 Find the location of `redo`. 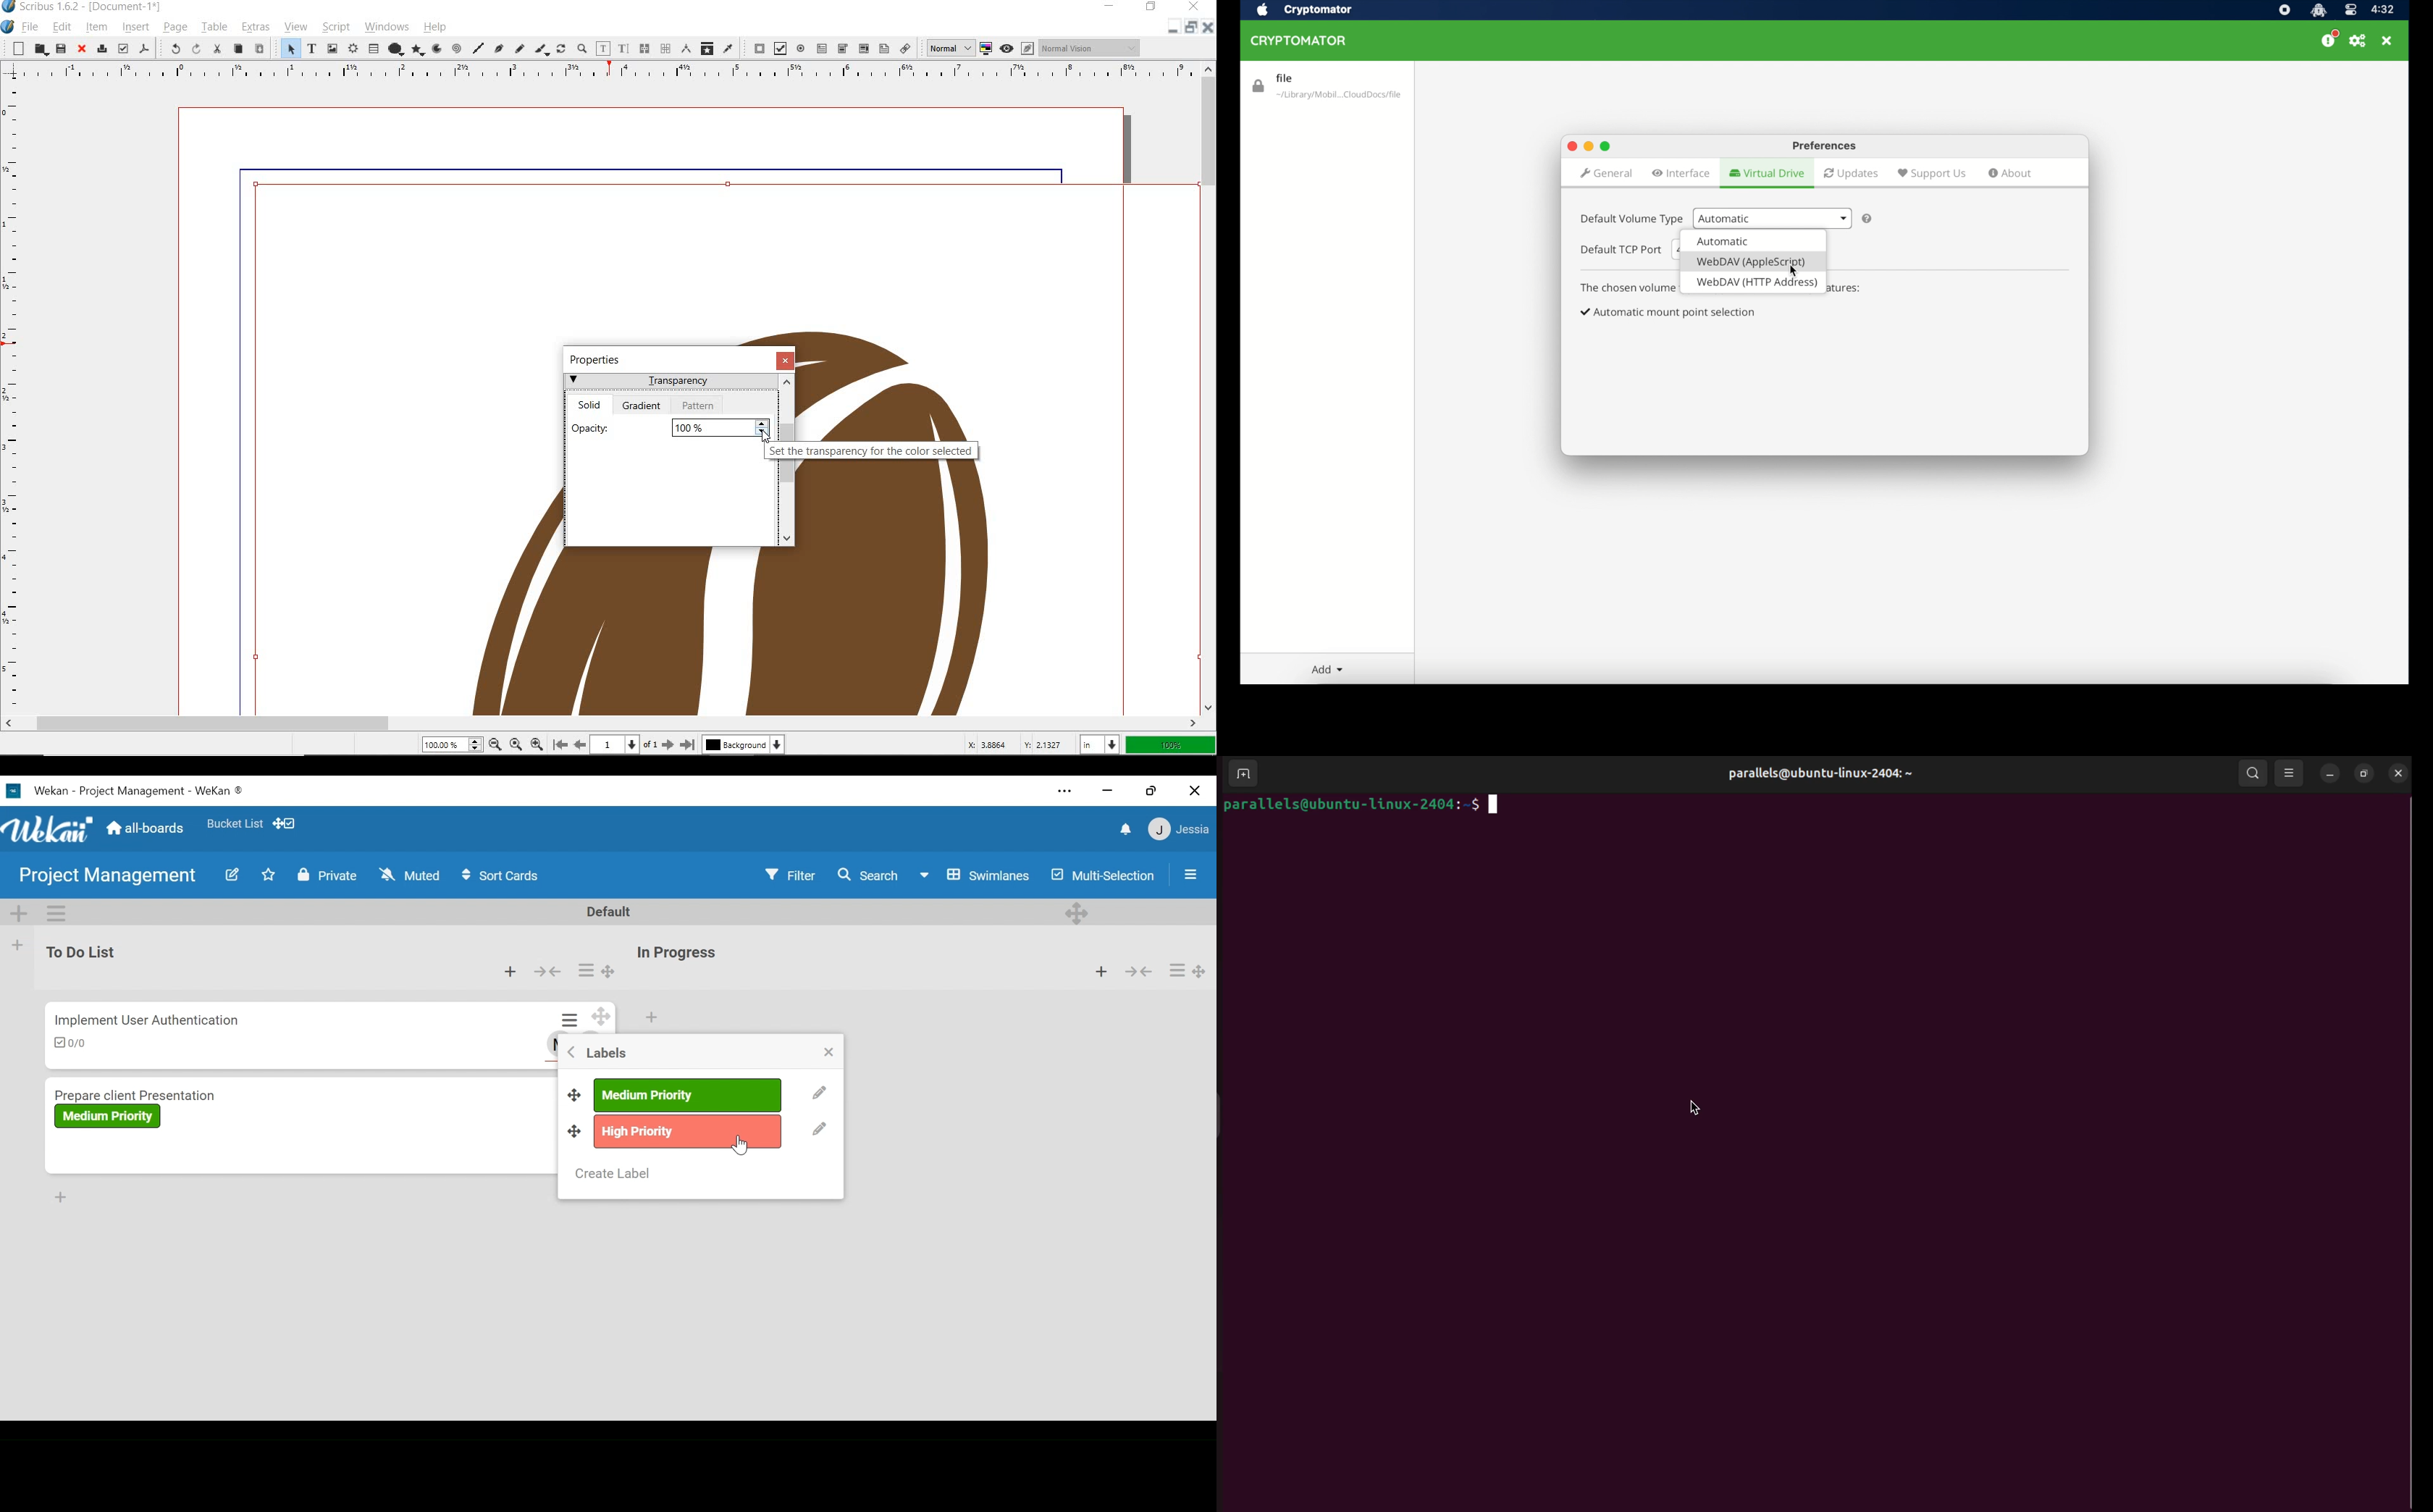

redo is located at coordinates (196, 49).